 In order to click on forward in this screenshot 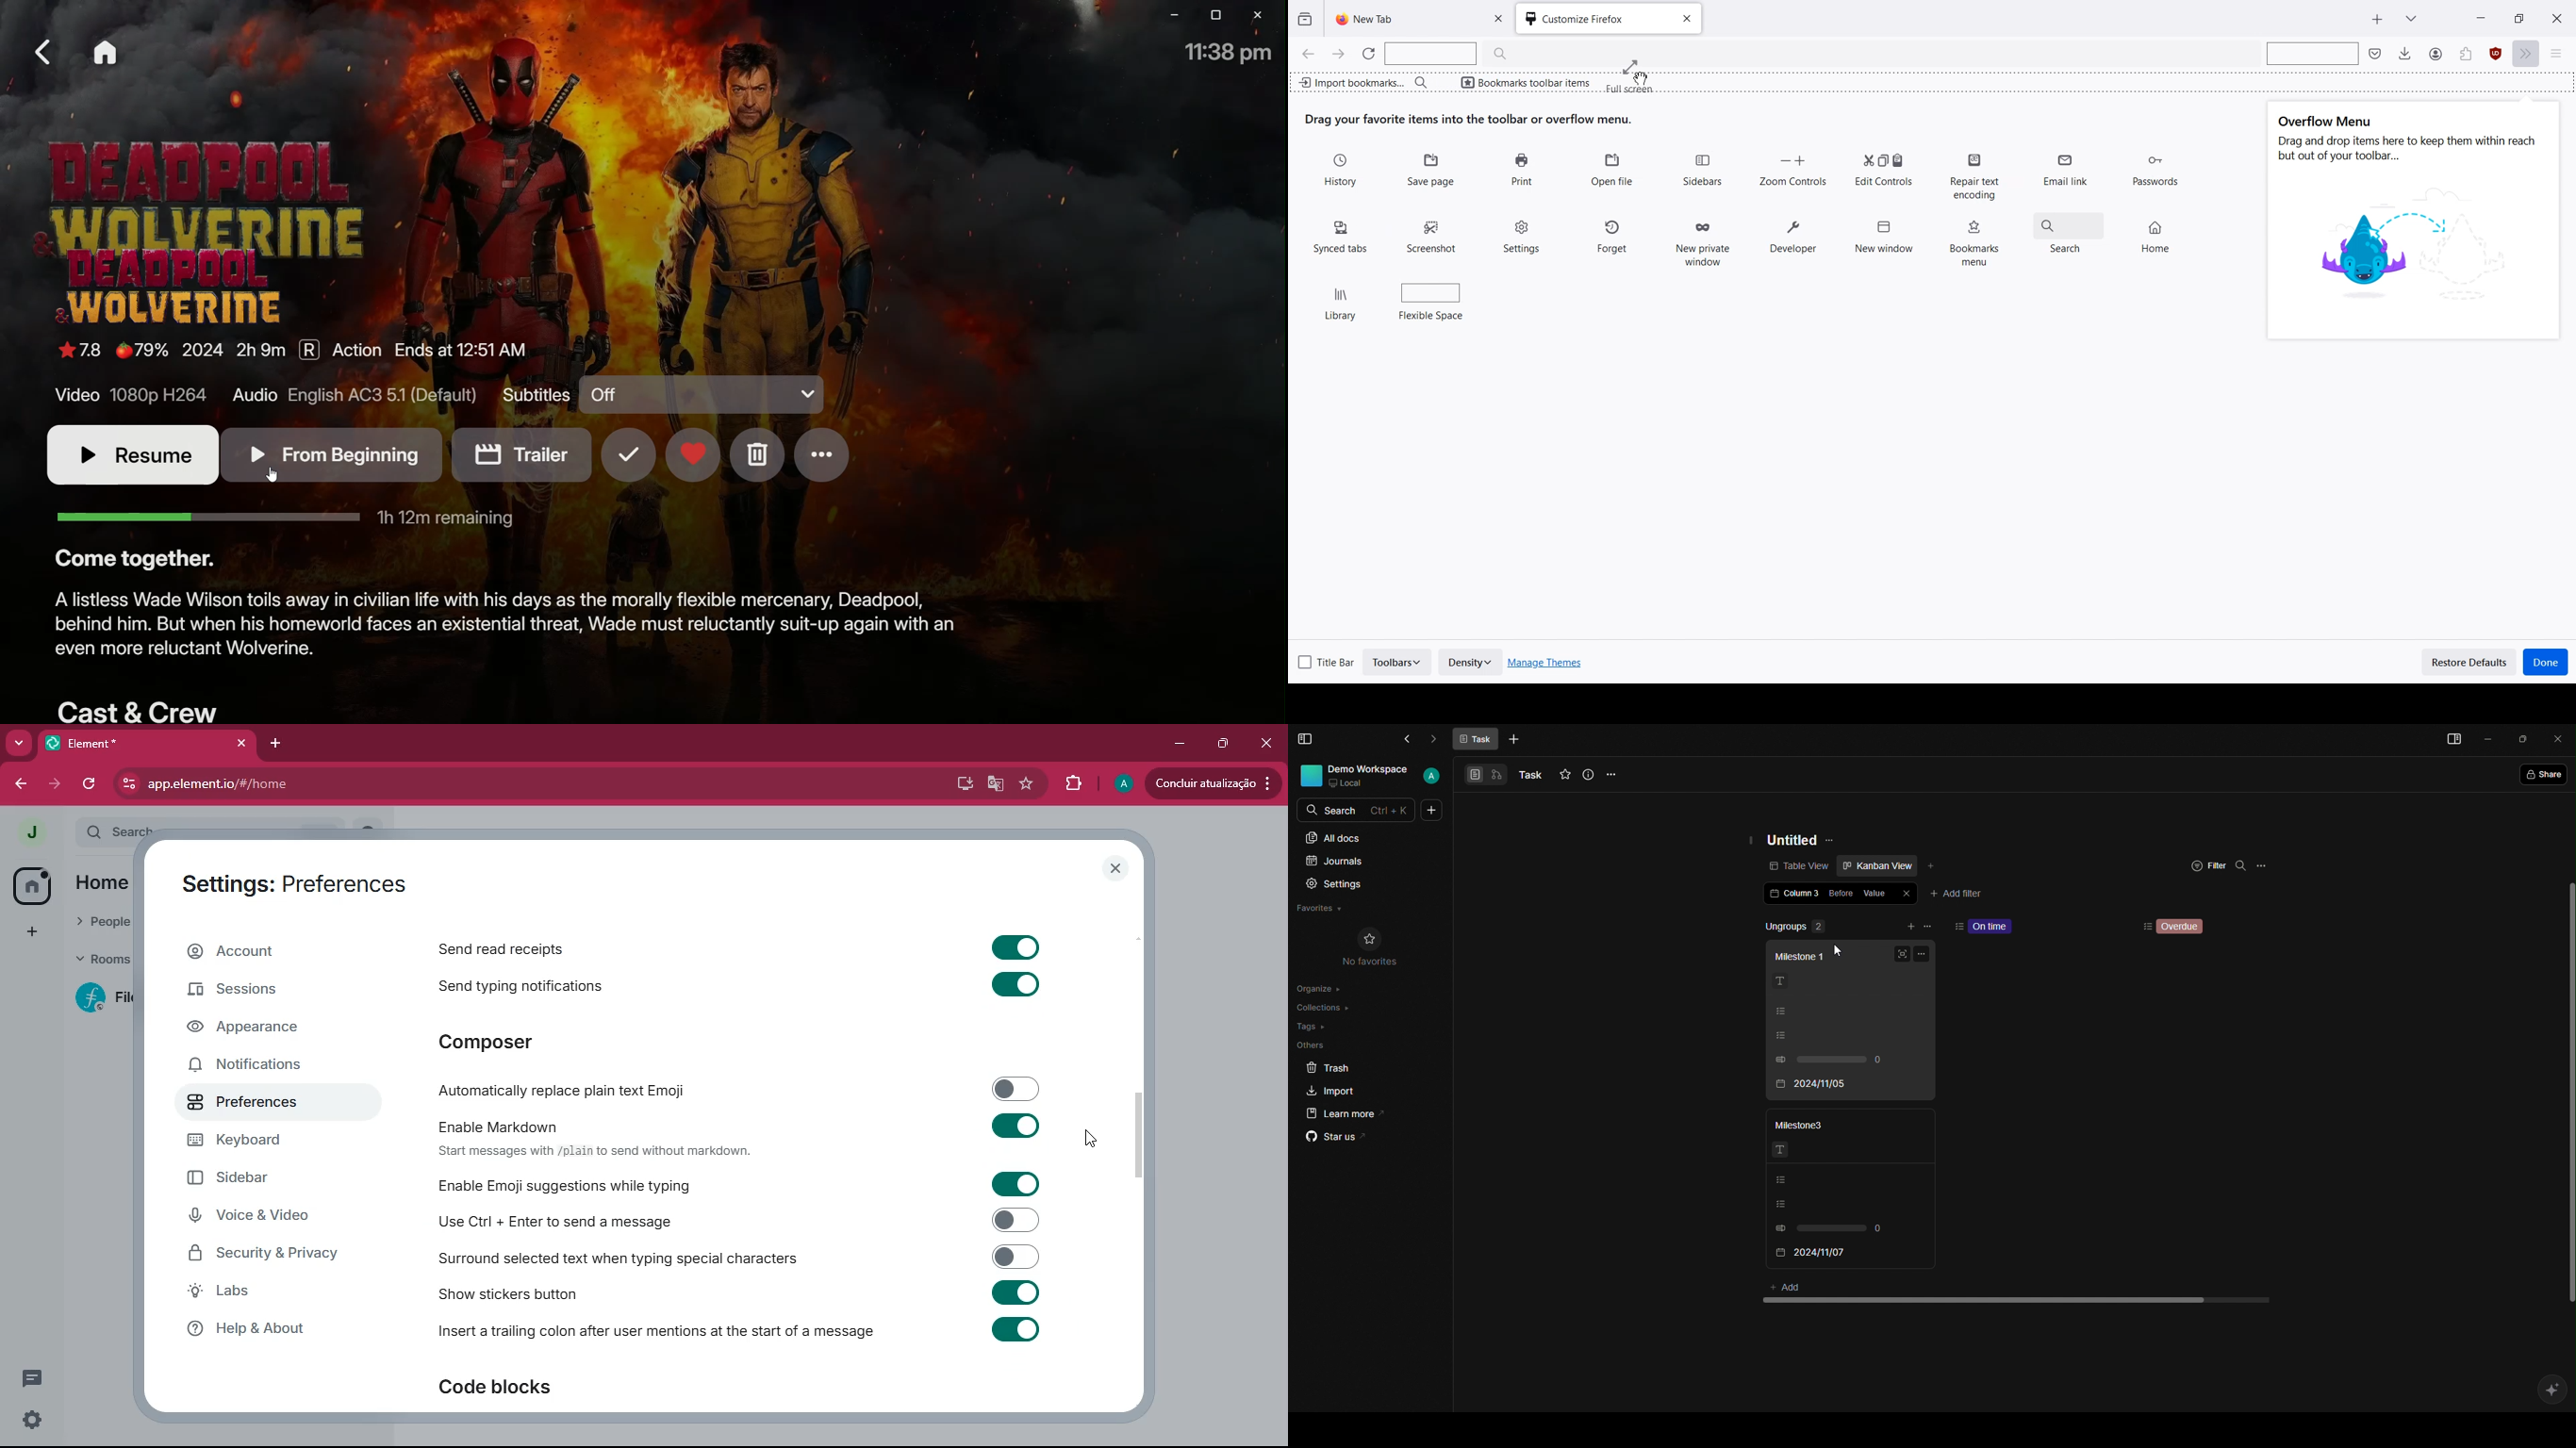, I will do `click(57, 782)`.